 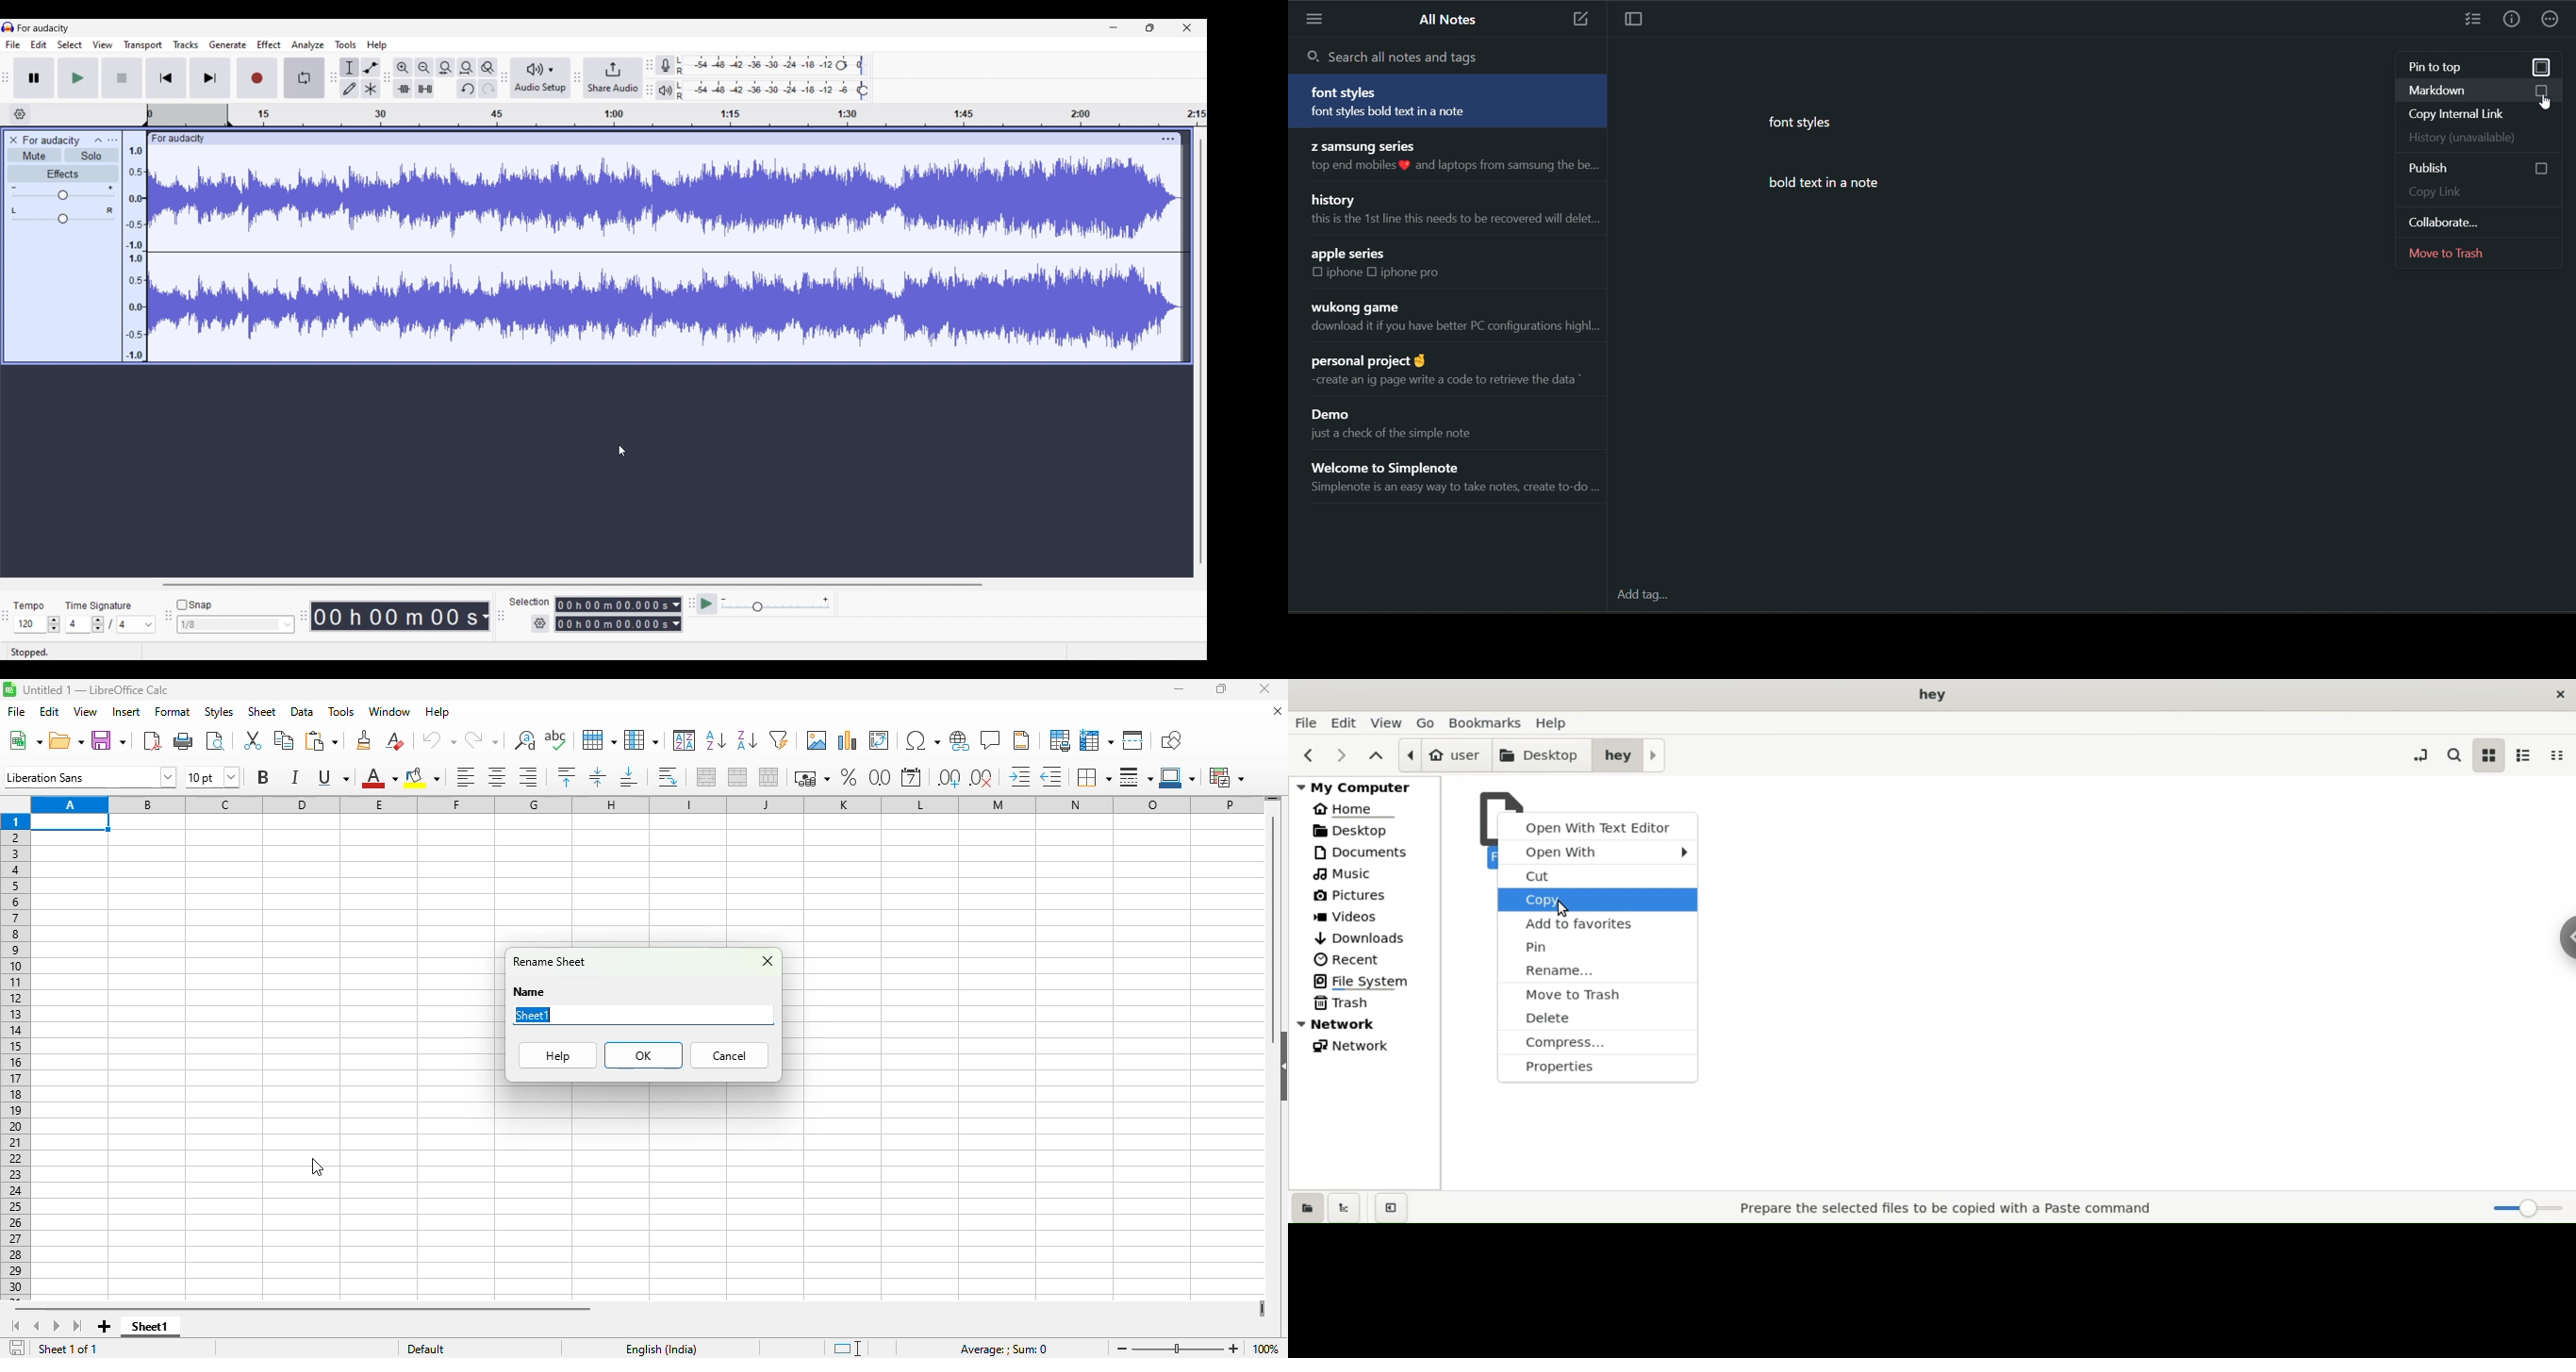 What do you see at coordinates (530, 602) in the screenshot?
I see `Selection` at bounding box center [530, 602].